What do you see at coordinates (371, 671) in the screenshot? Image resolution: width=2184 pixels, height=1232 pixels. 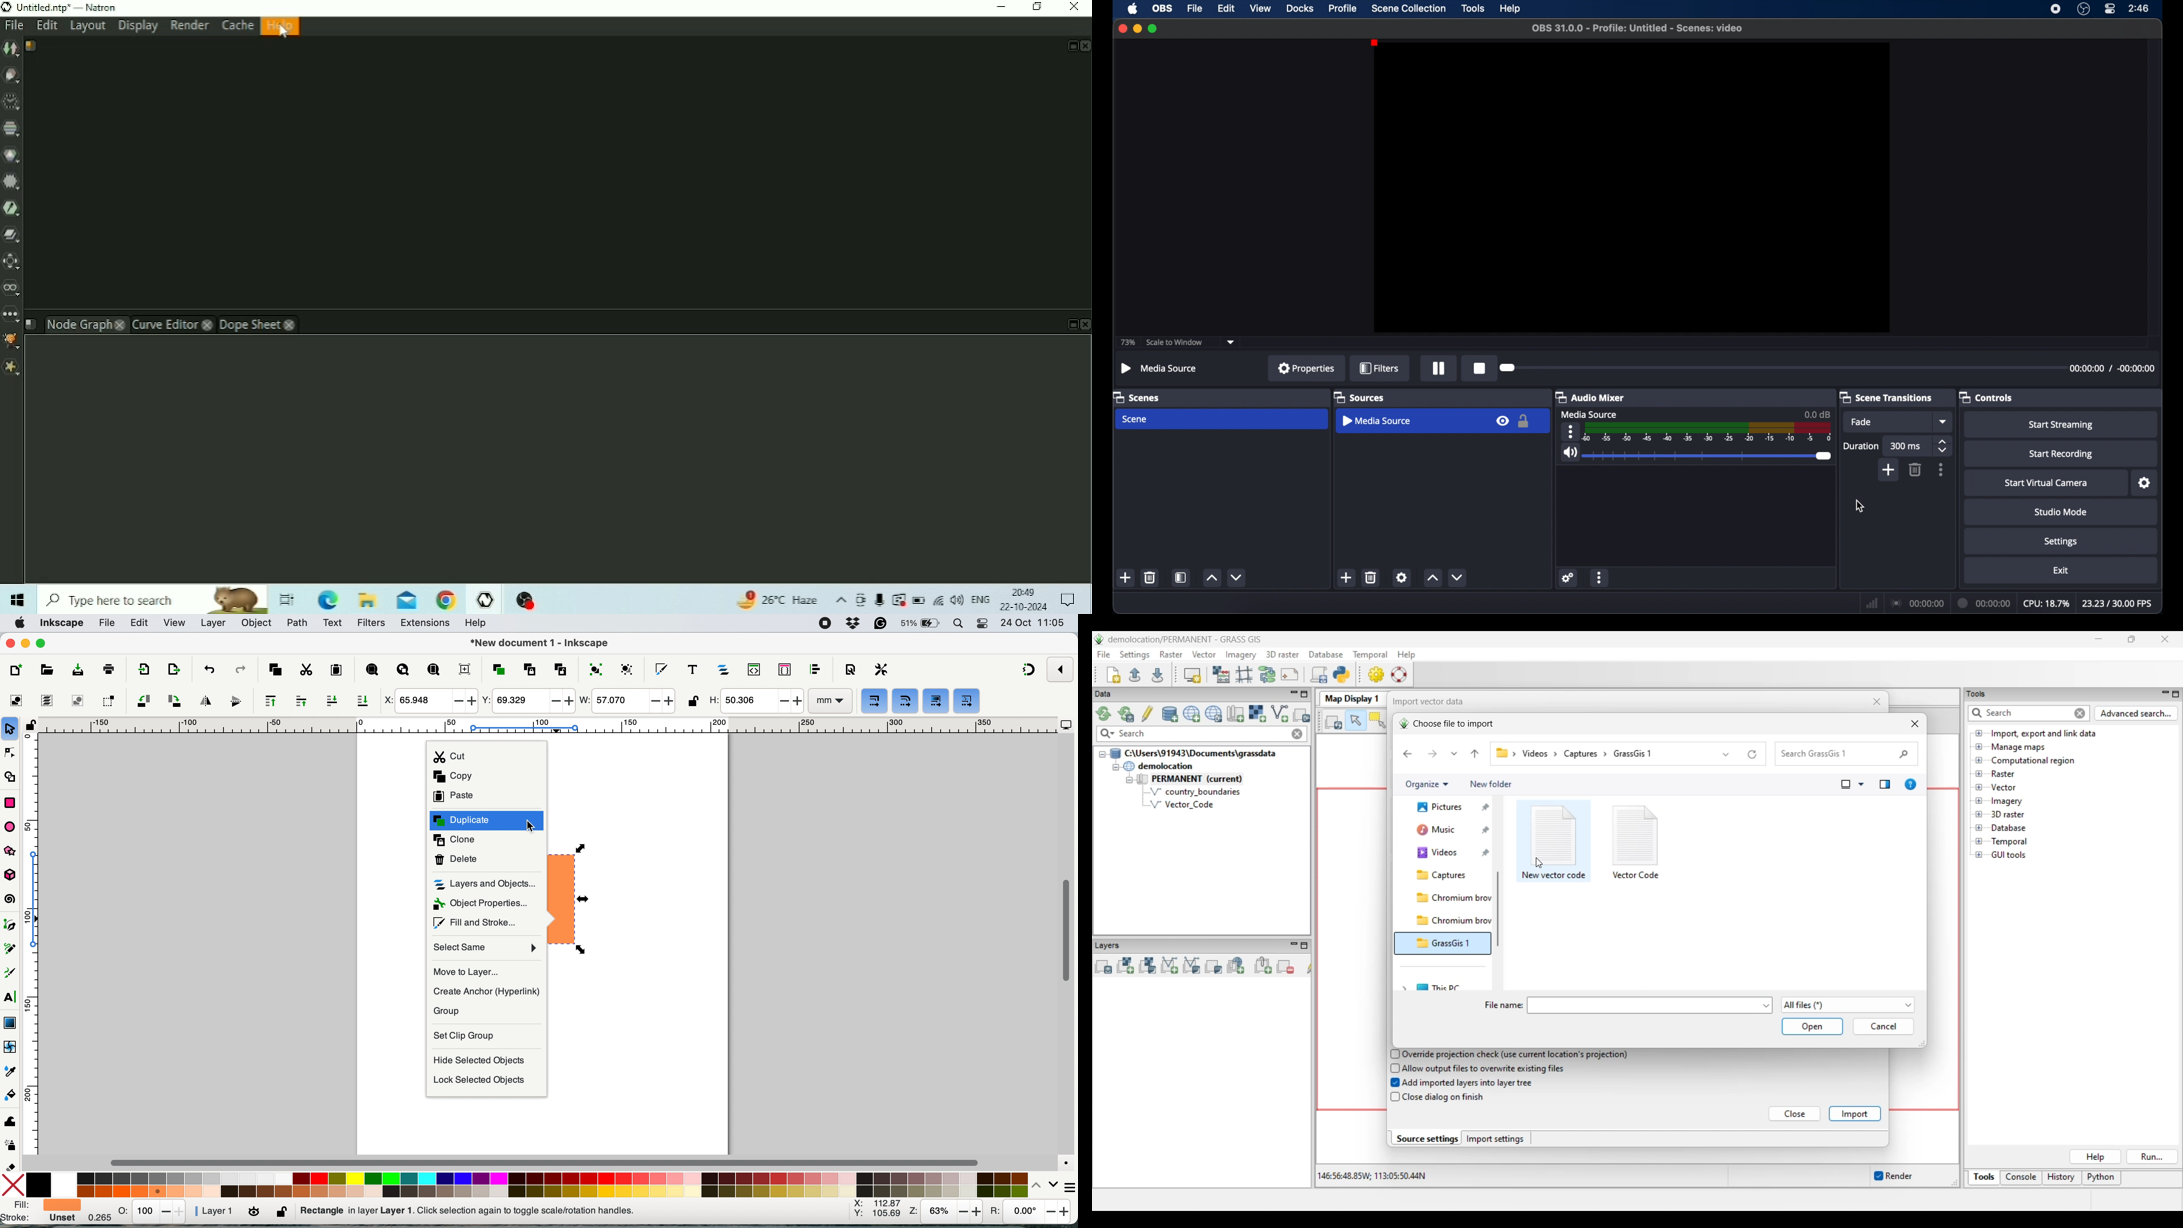 I see `zoom selection` at bounding box center [371, 671].